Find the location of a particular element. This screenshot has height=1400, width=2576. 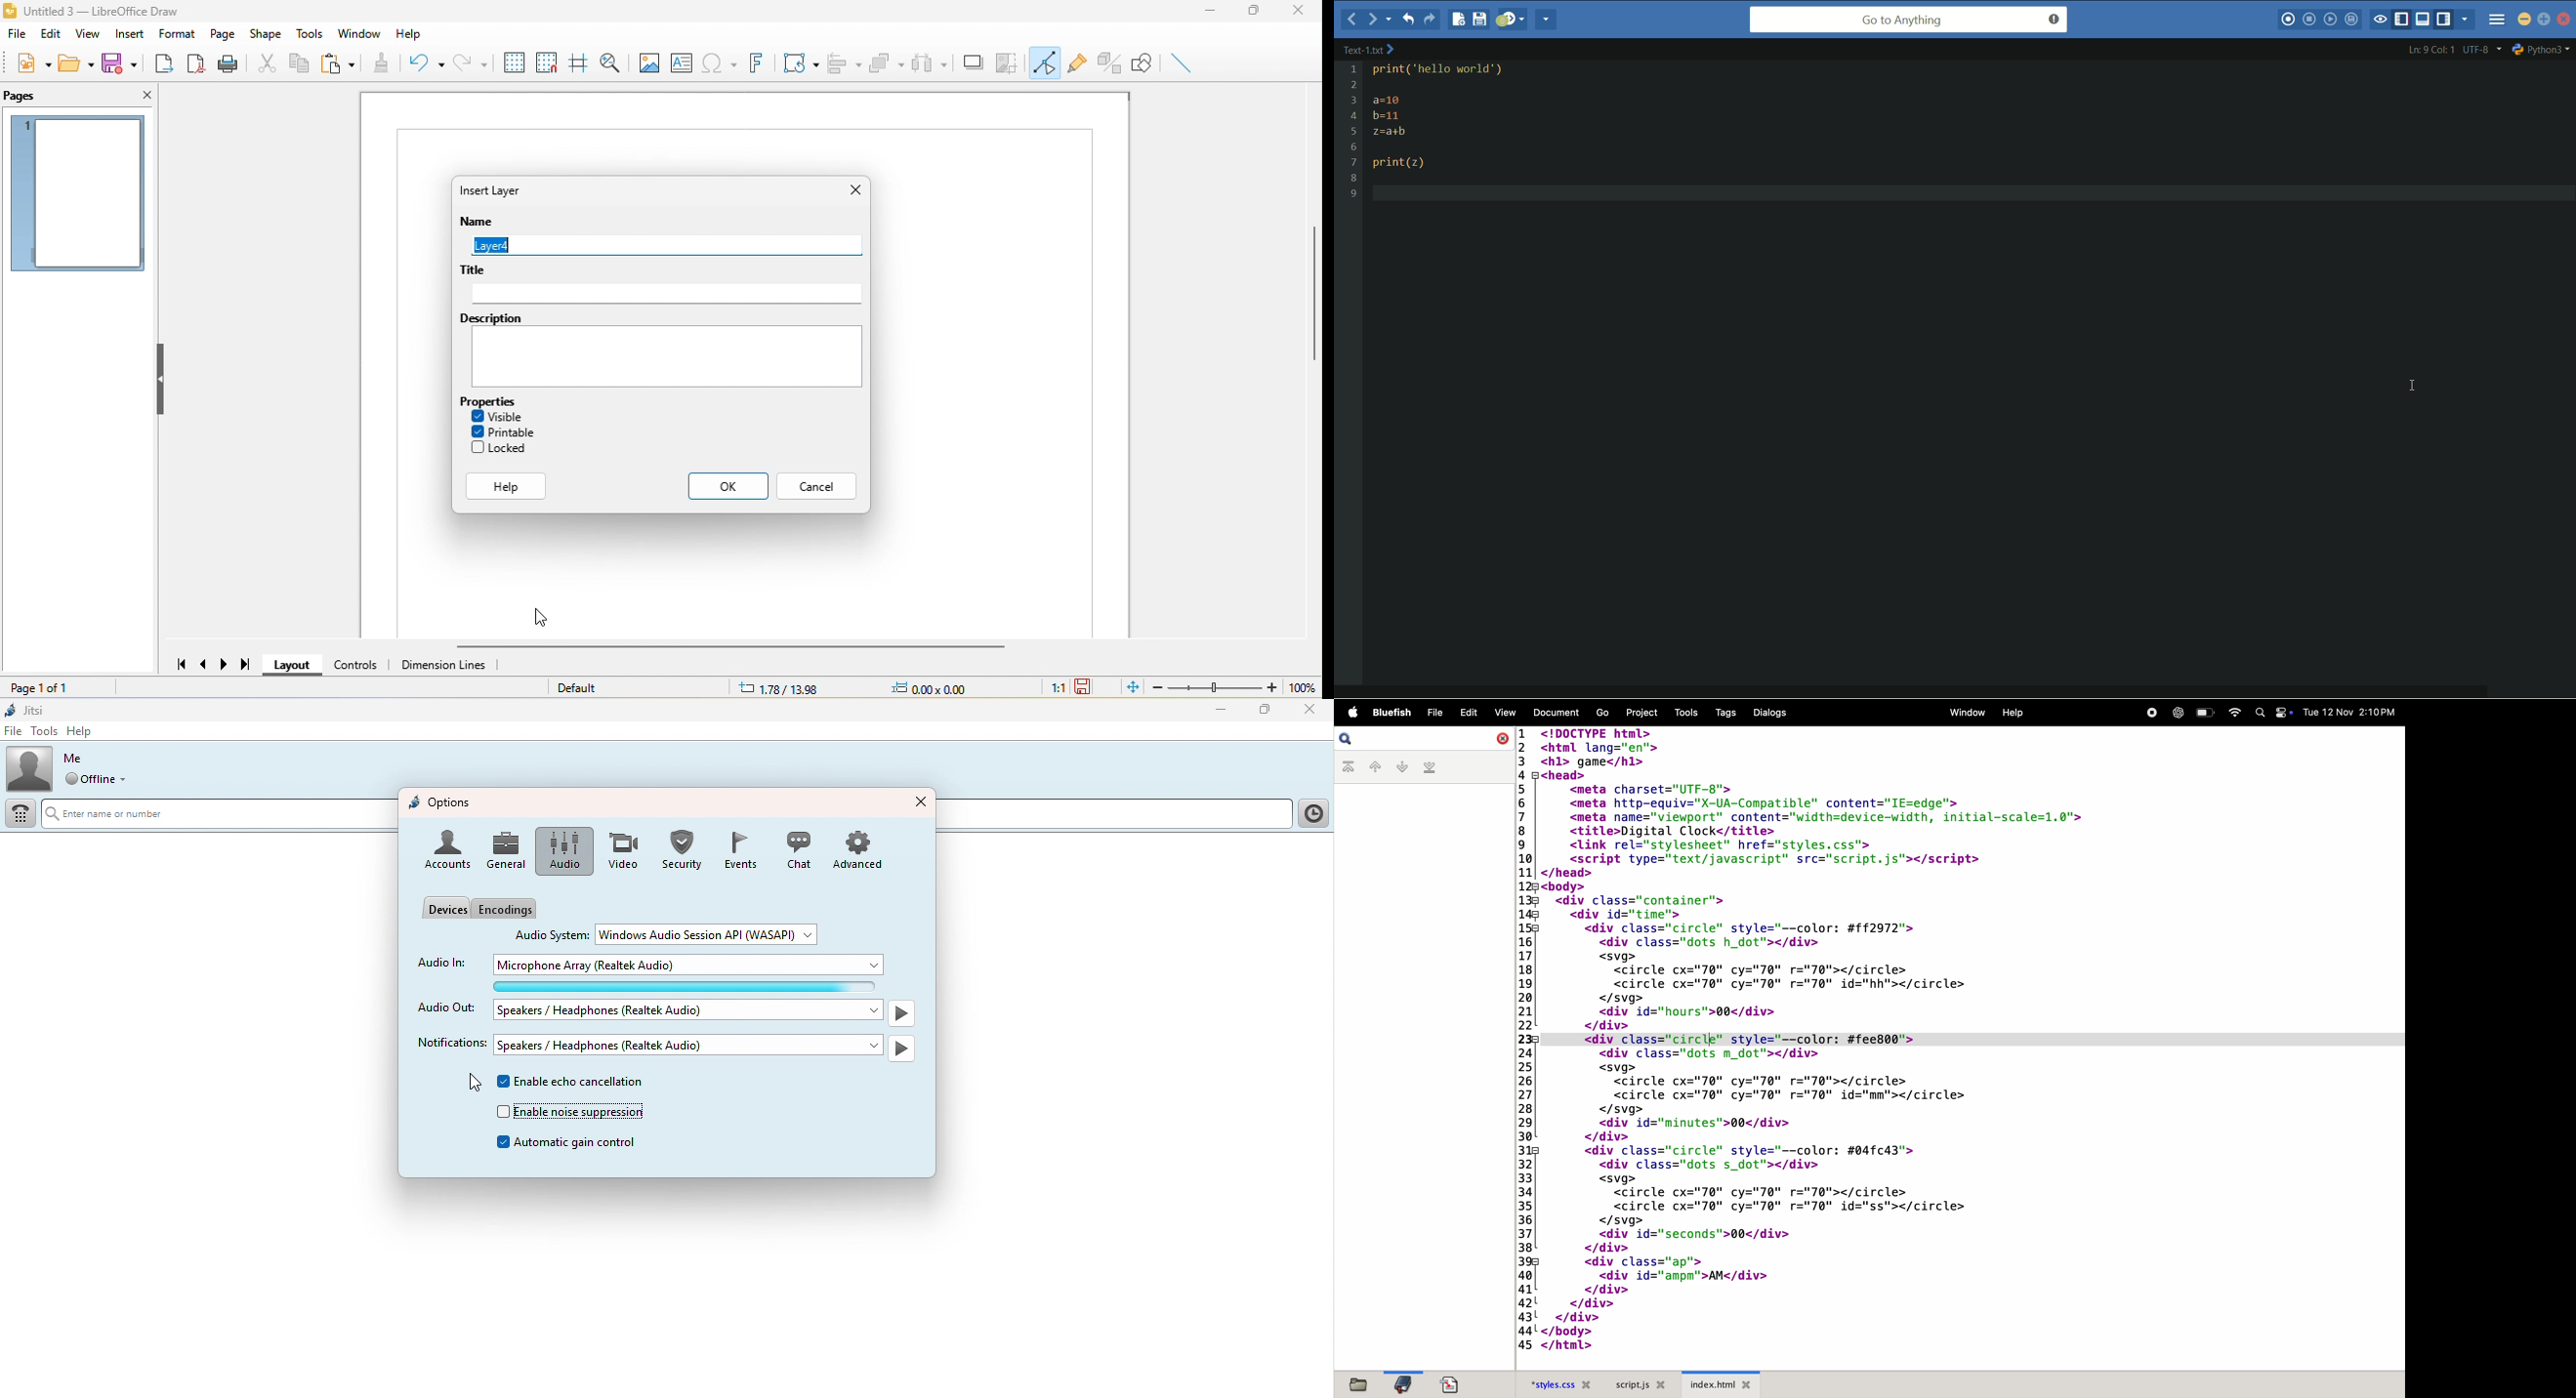

Audio is located at coordinates (561, 851).